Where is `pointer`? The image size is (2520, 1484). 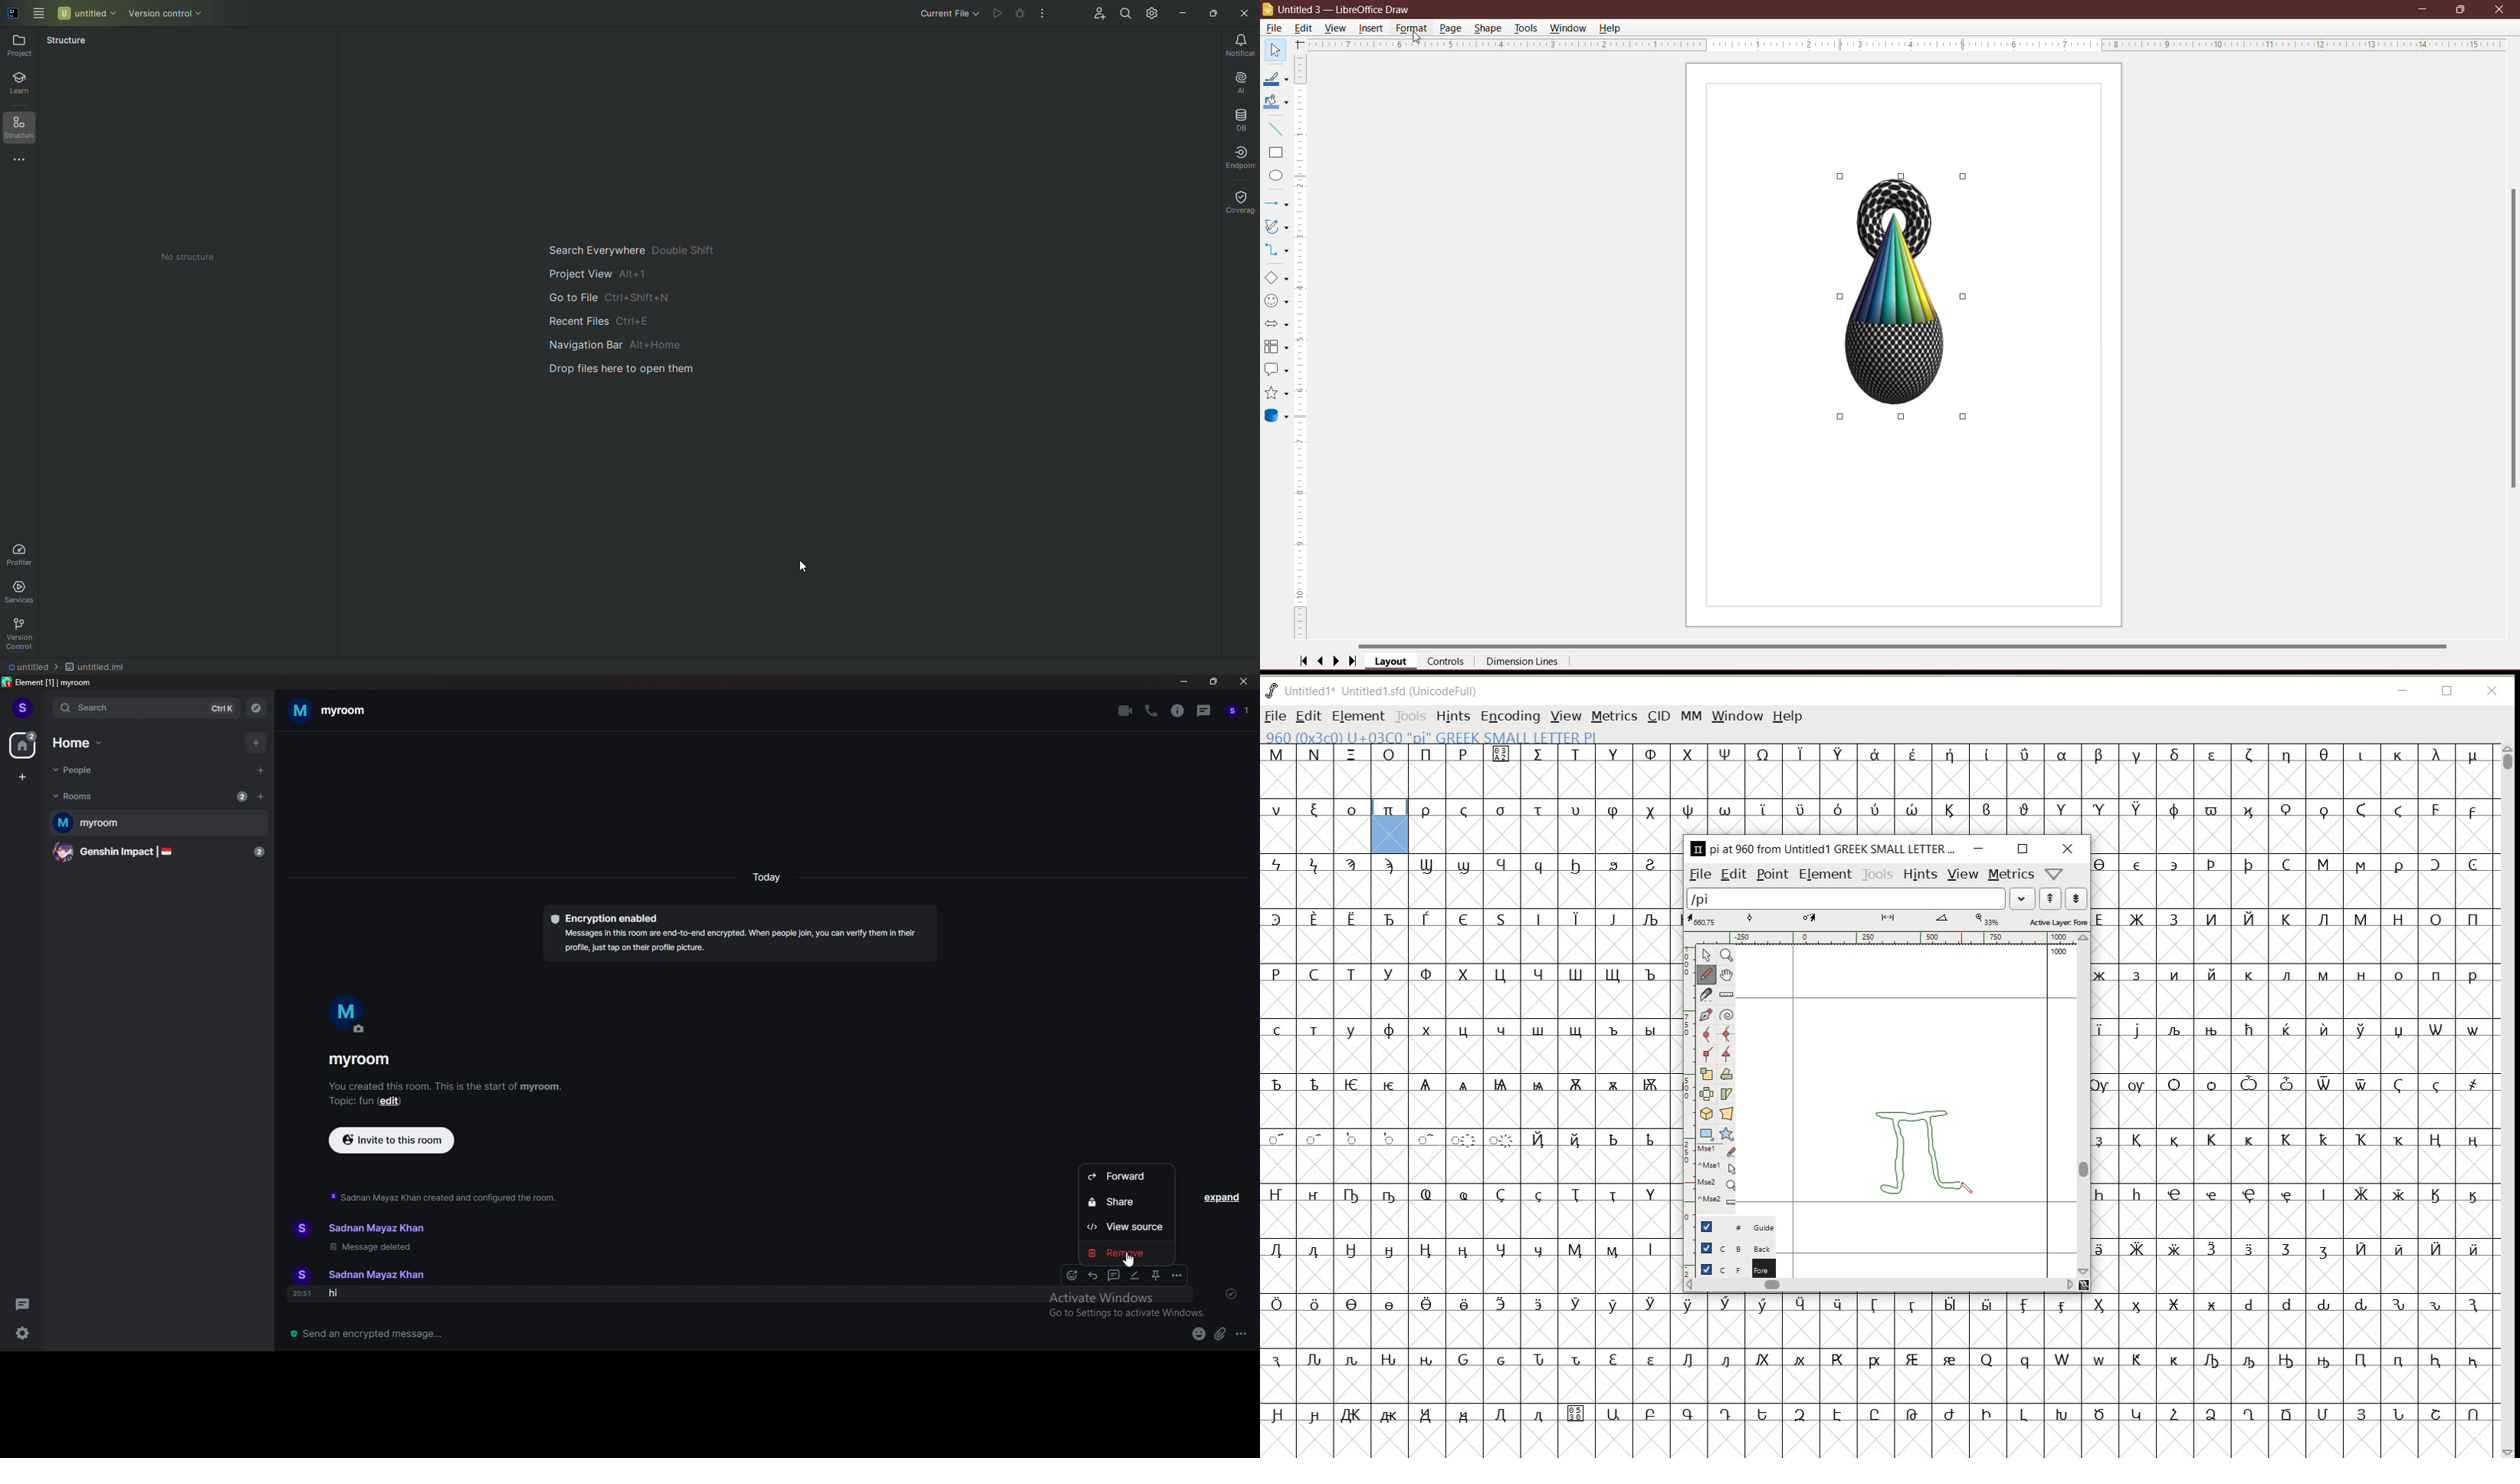
pointer is located at coordinates (1706, 954).